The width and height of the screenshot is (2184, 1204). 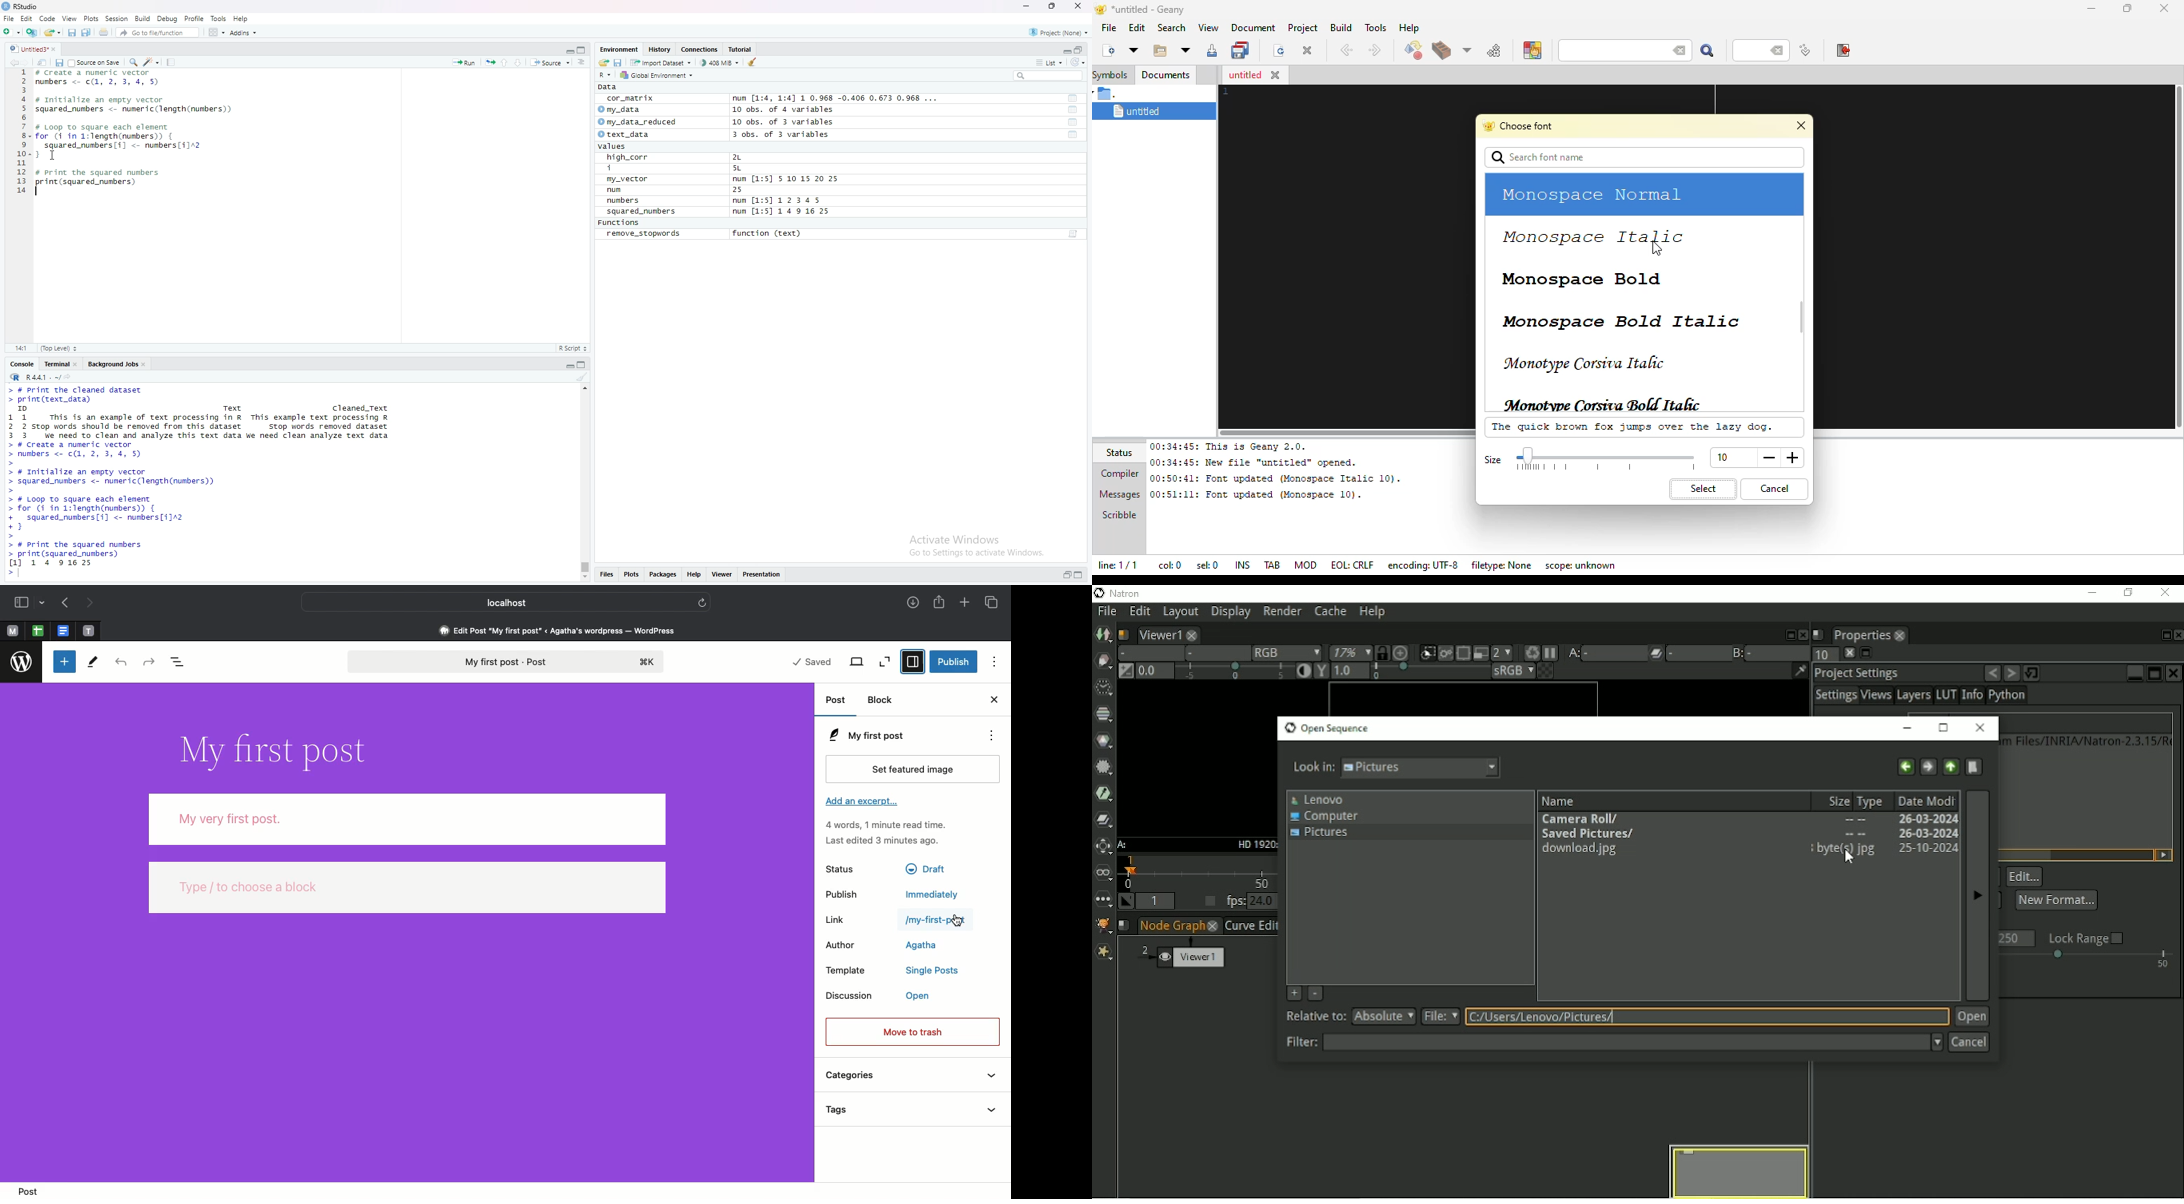 I want to click on cursor, so click(x=56, y=154).